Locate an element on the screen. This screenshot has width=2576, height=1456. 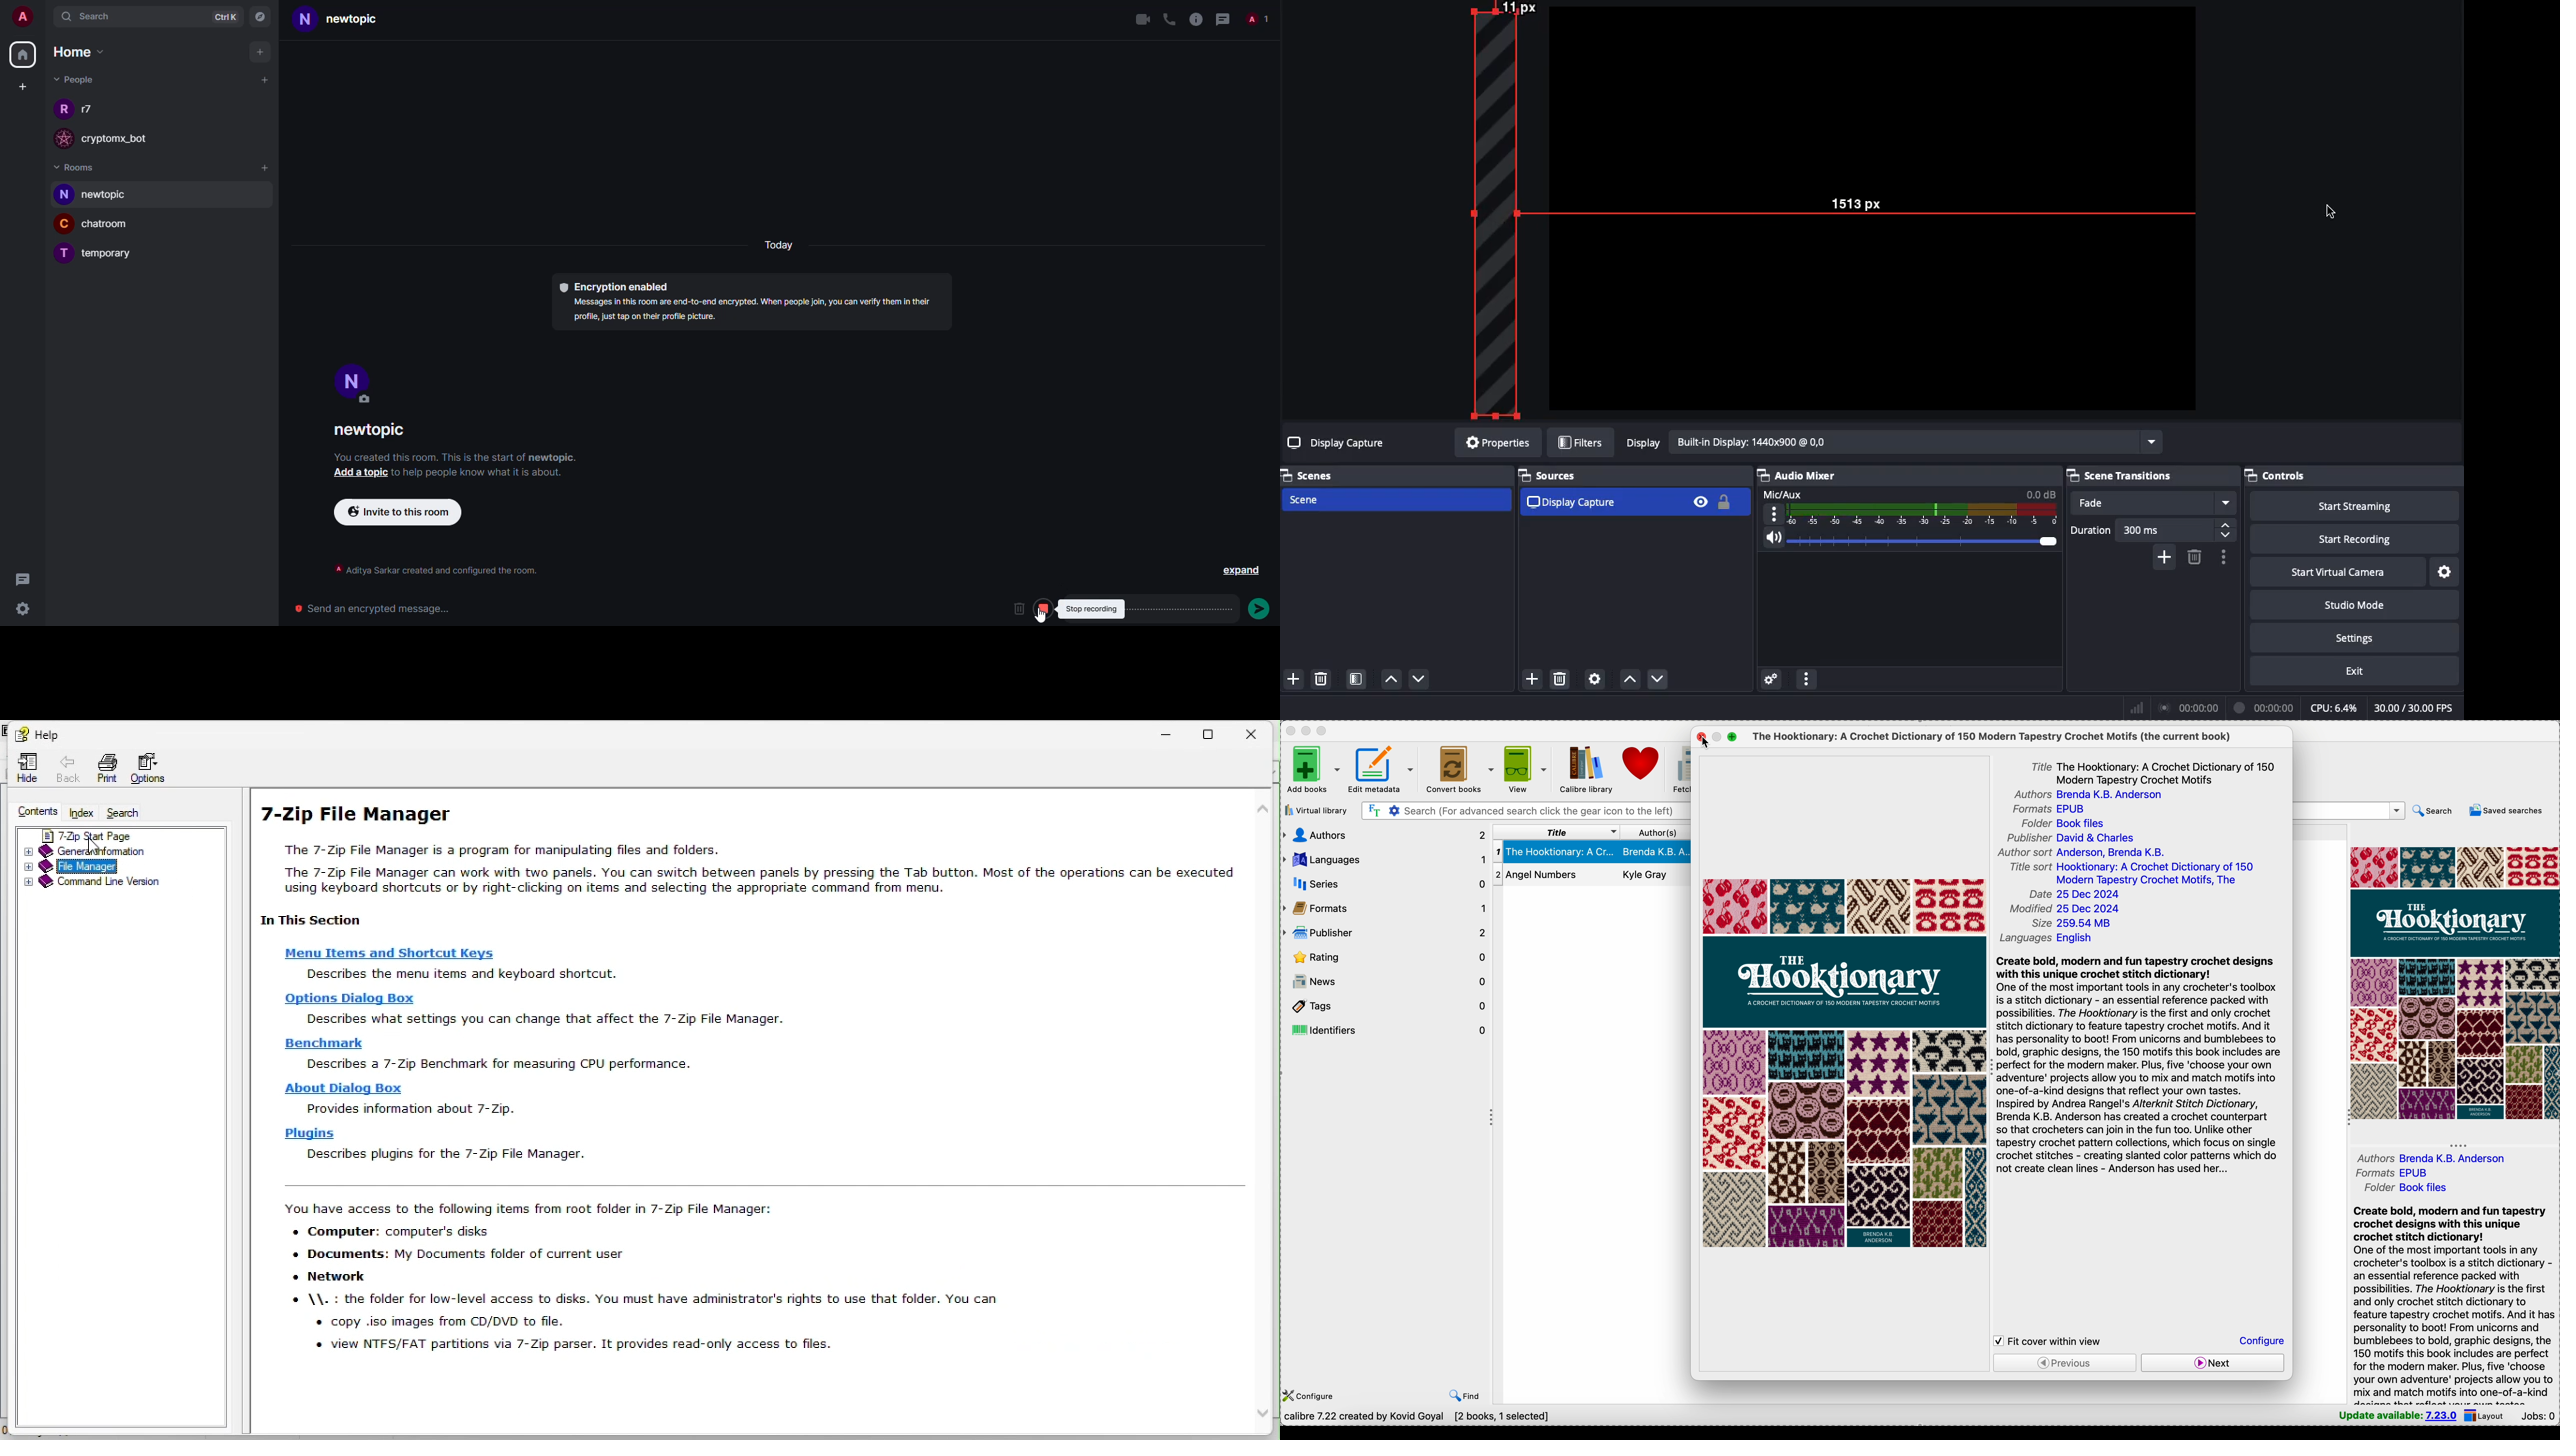
Recording  is located at coordinates (2265, 708).